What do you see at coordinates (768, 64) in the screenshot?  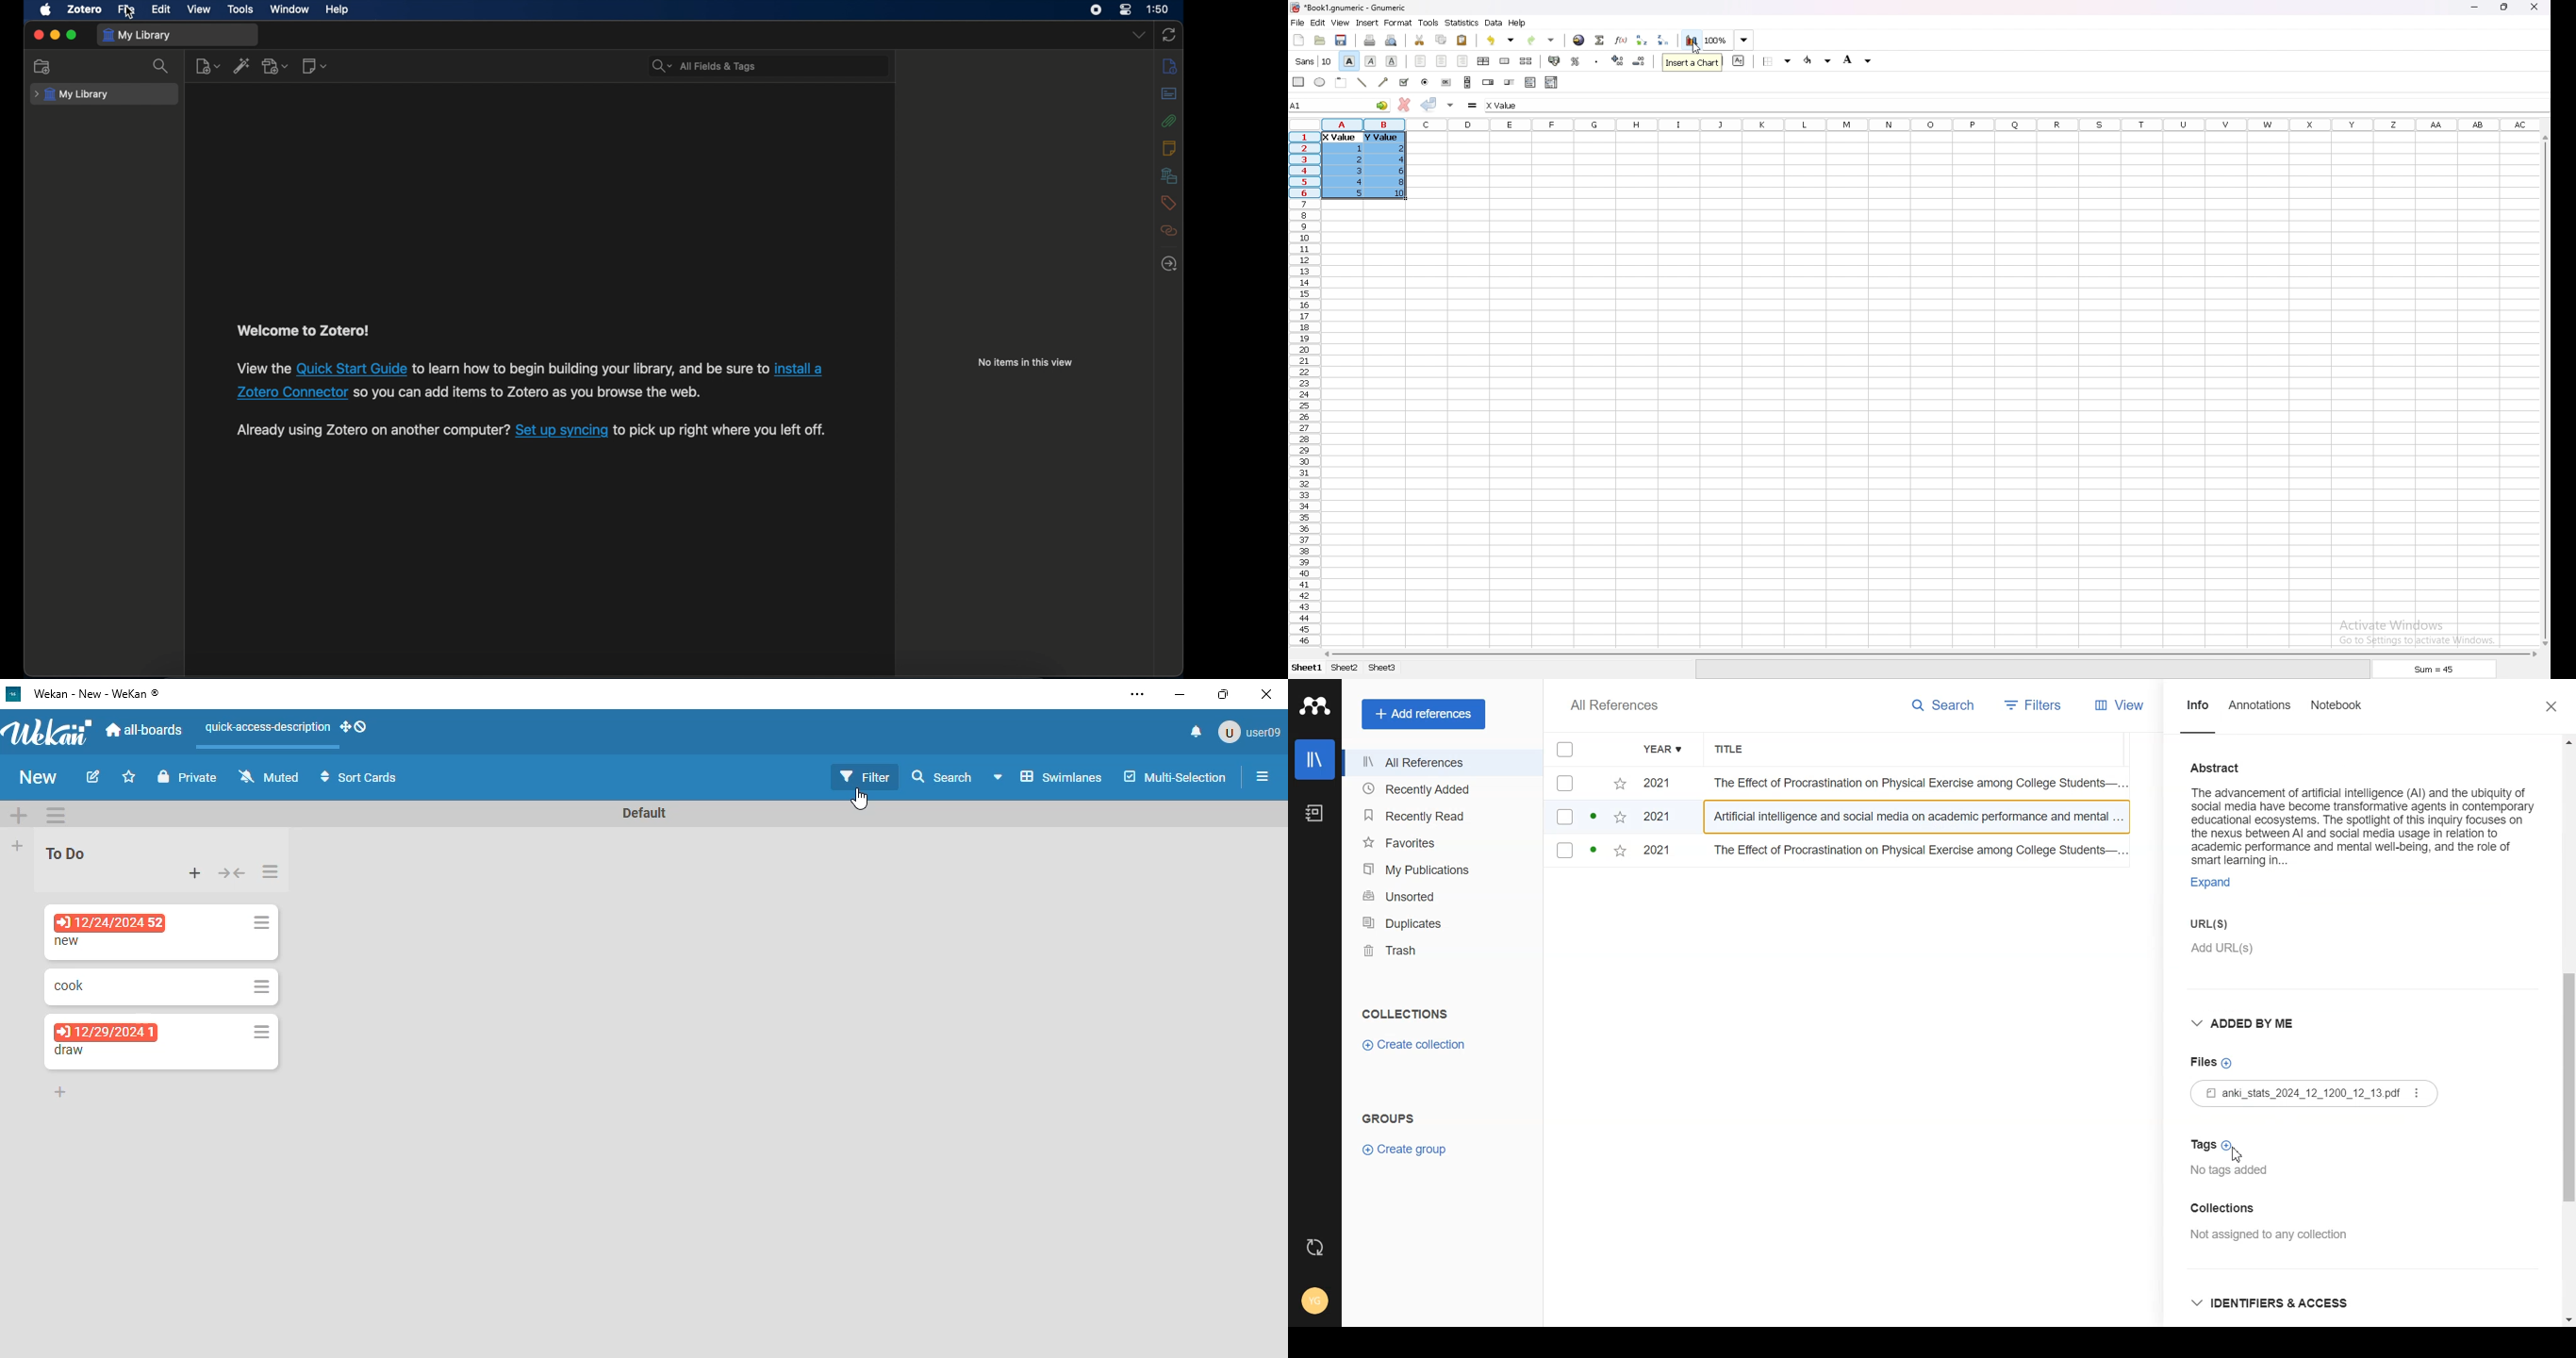 I see `All Fields & Tags` at bounding box center [768, 64].